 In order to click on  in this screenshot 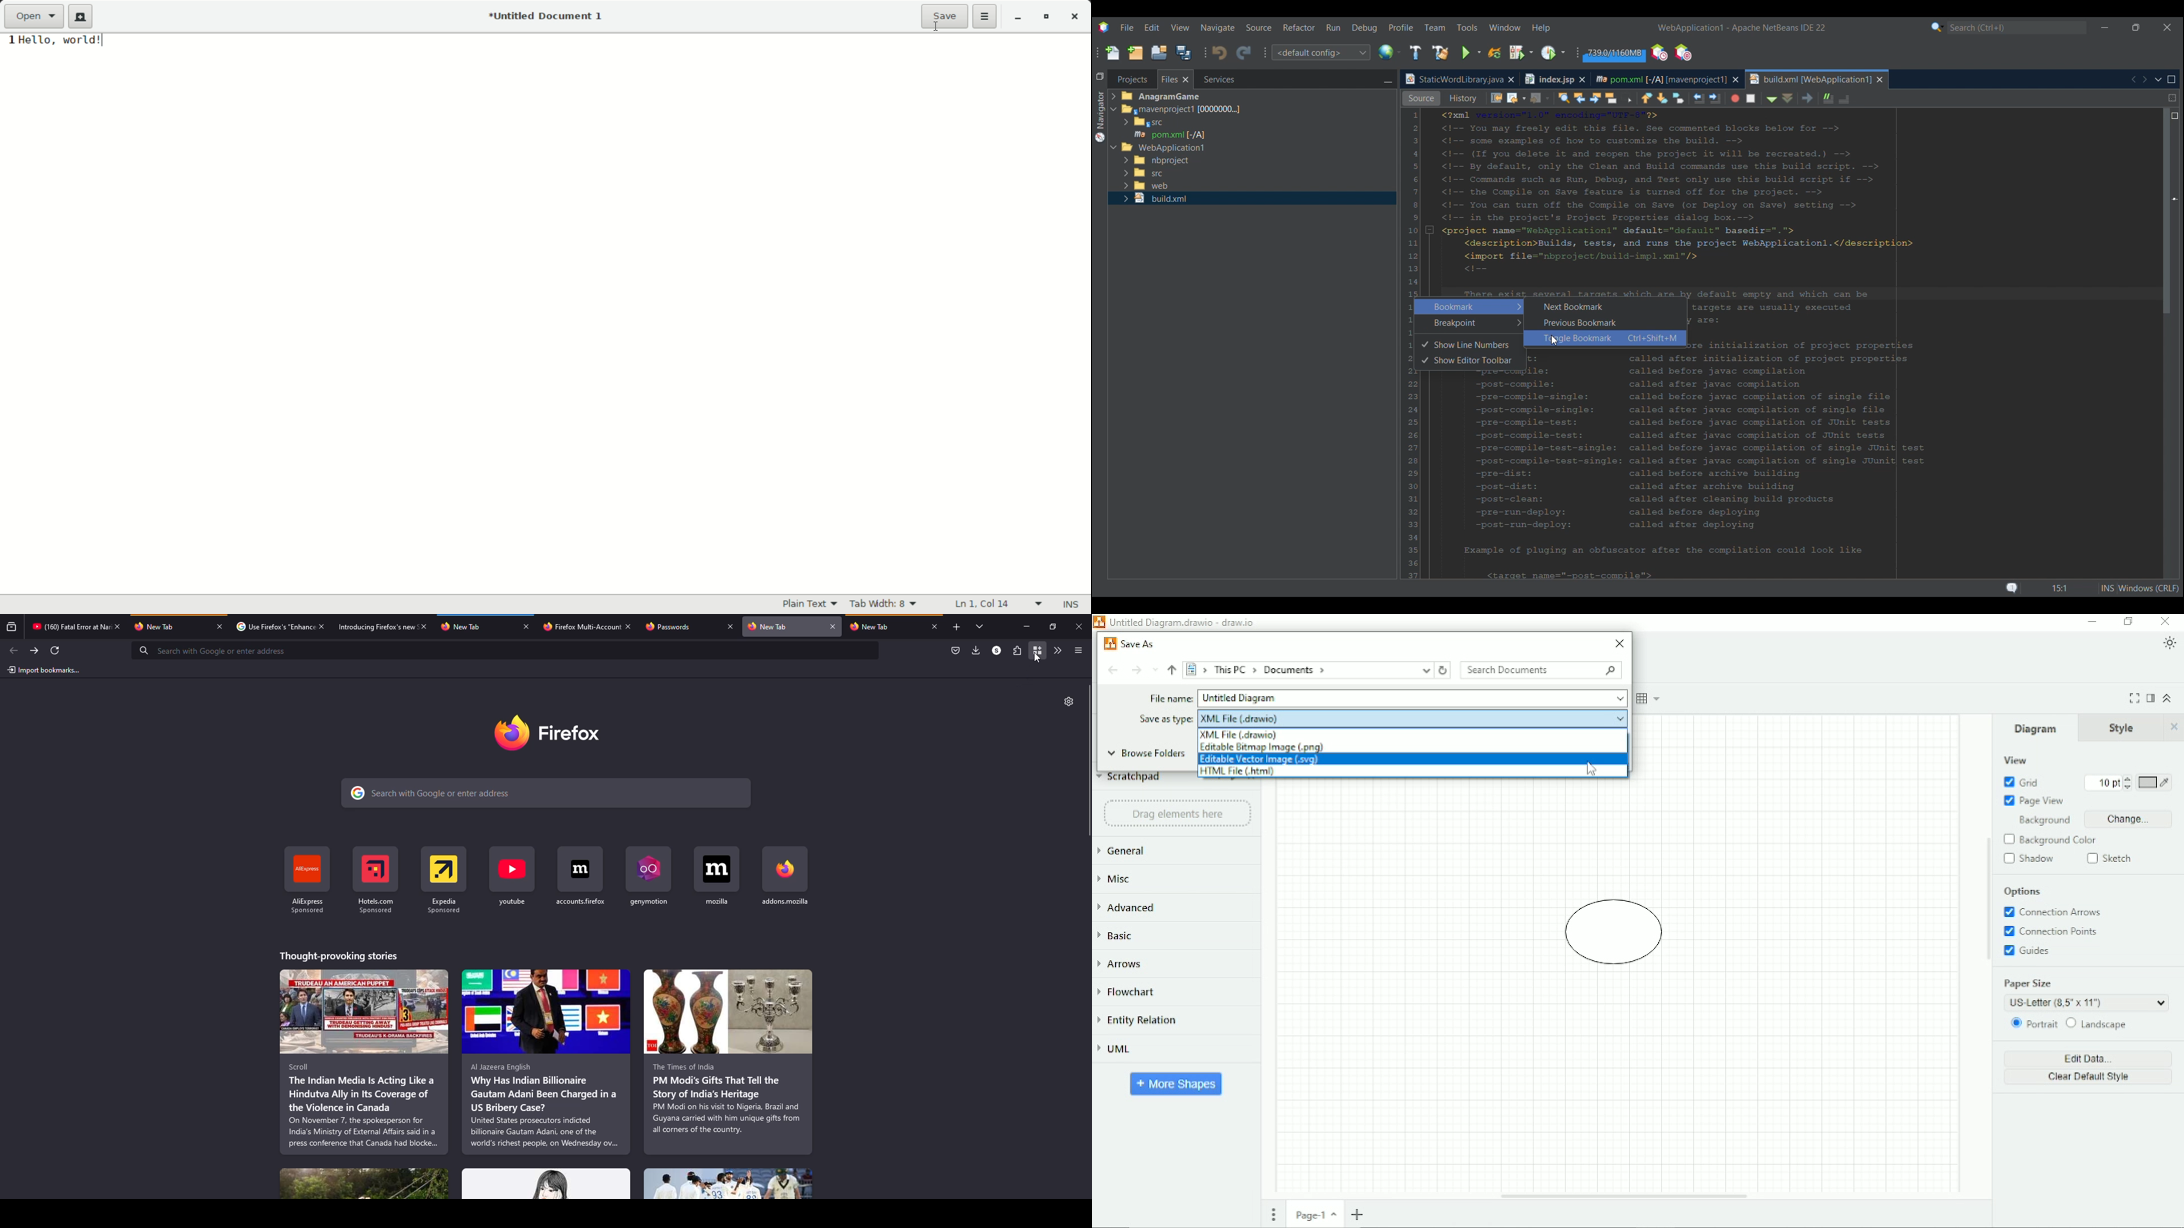, I will do `click(729, 1061)`.